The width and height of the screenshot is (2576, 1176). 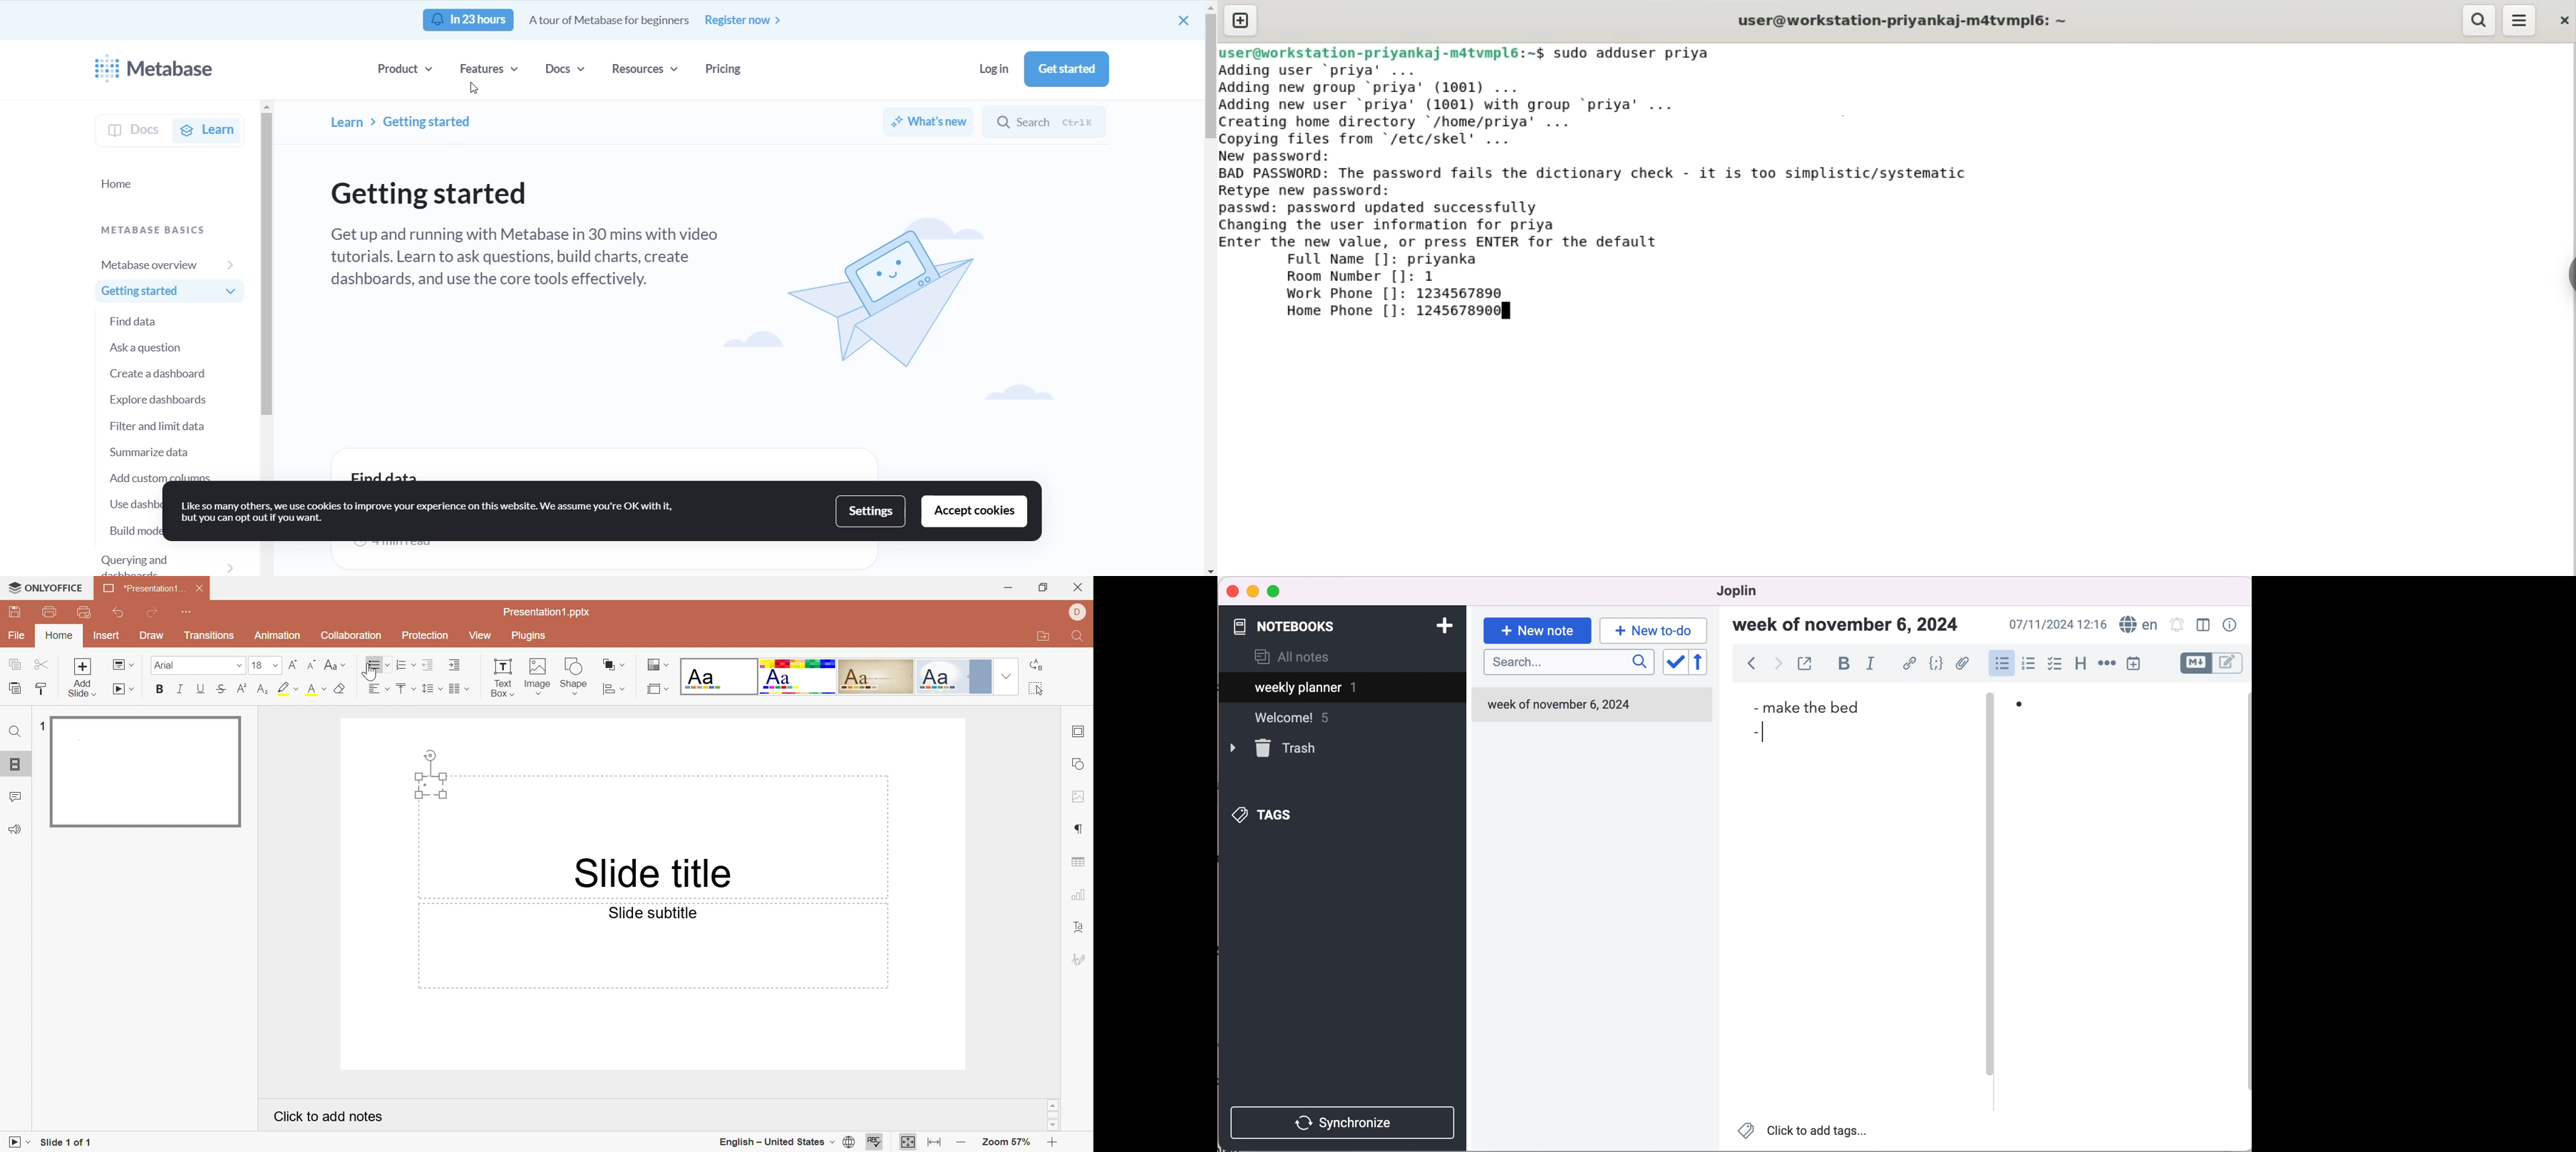 I want to click on Open file location, so click(x=1046, y=638).